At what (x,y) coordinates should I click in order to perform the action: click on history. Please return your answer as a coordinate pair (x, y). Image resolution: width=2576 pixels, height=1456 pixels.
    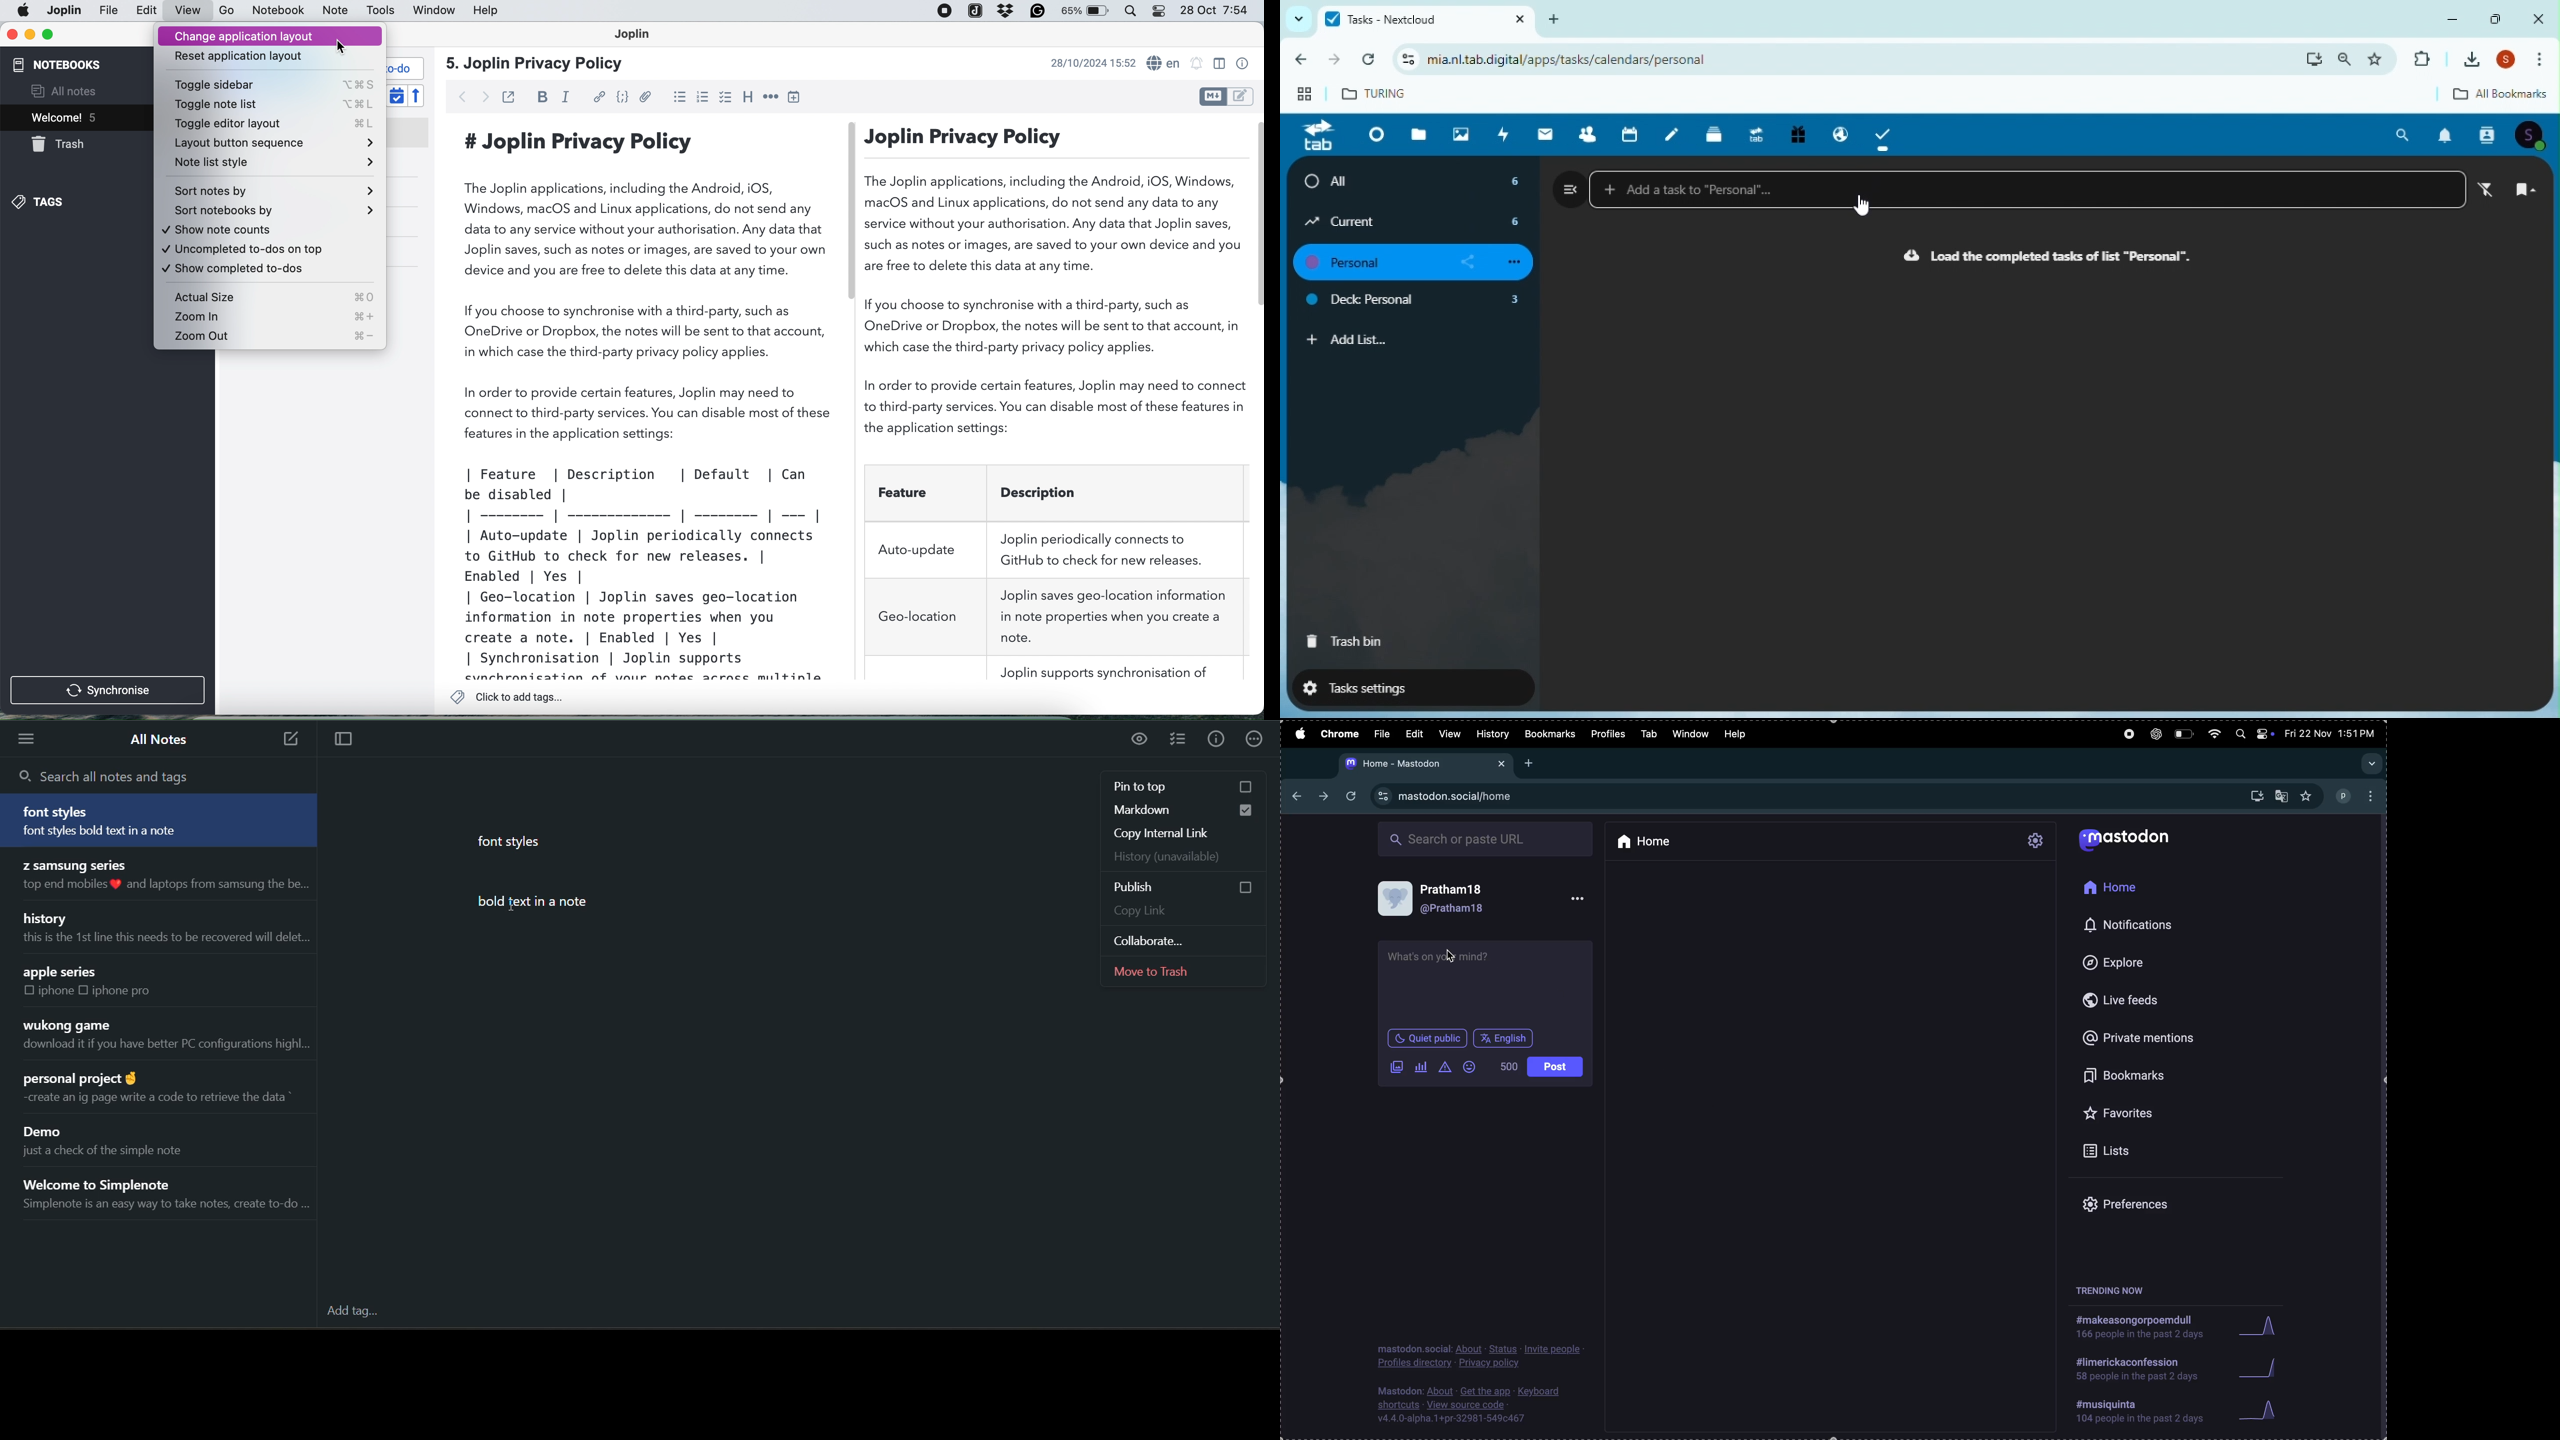
    Looking at the image, I should click on (47, 917).